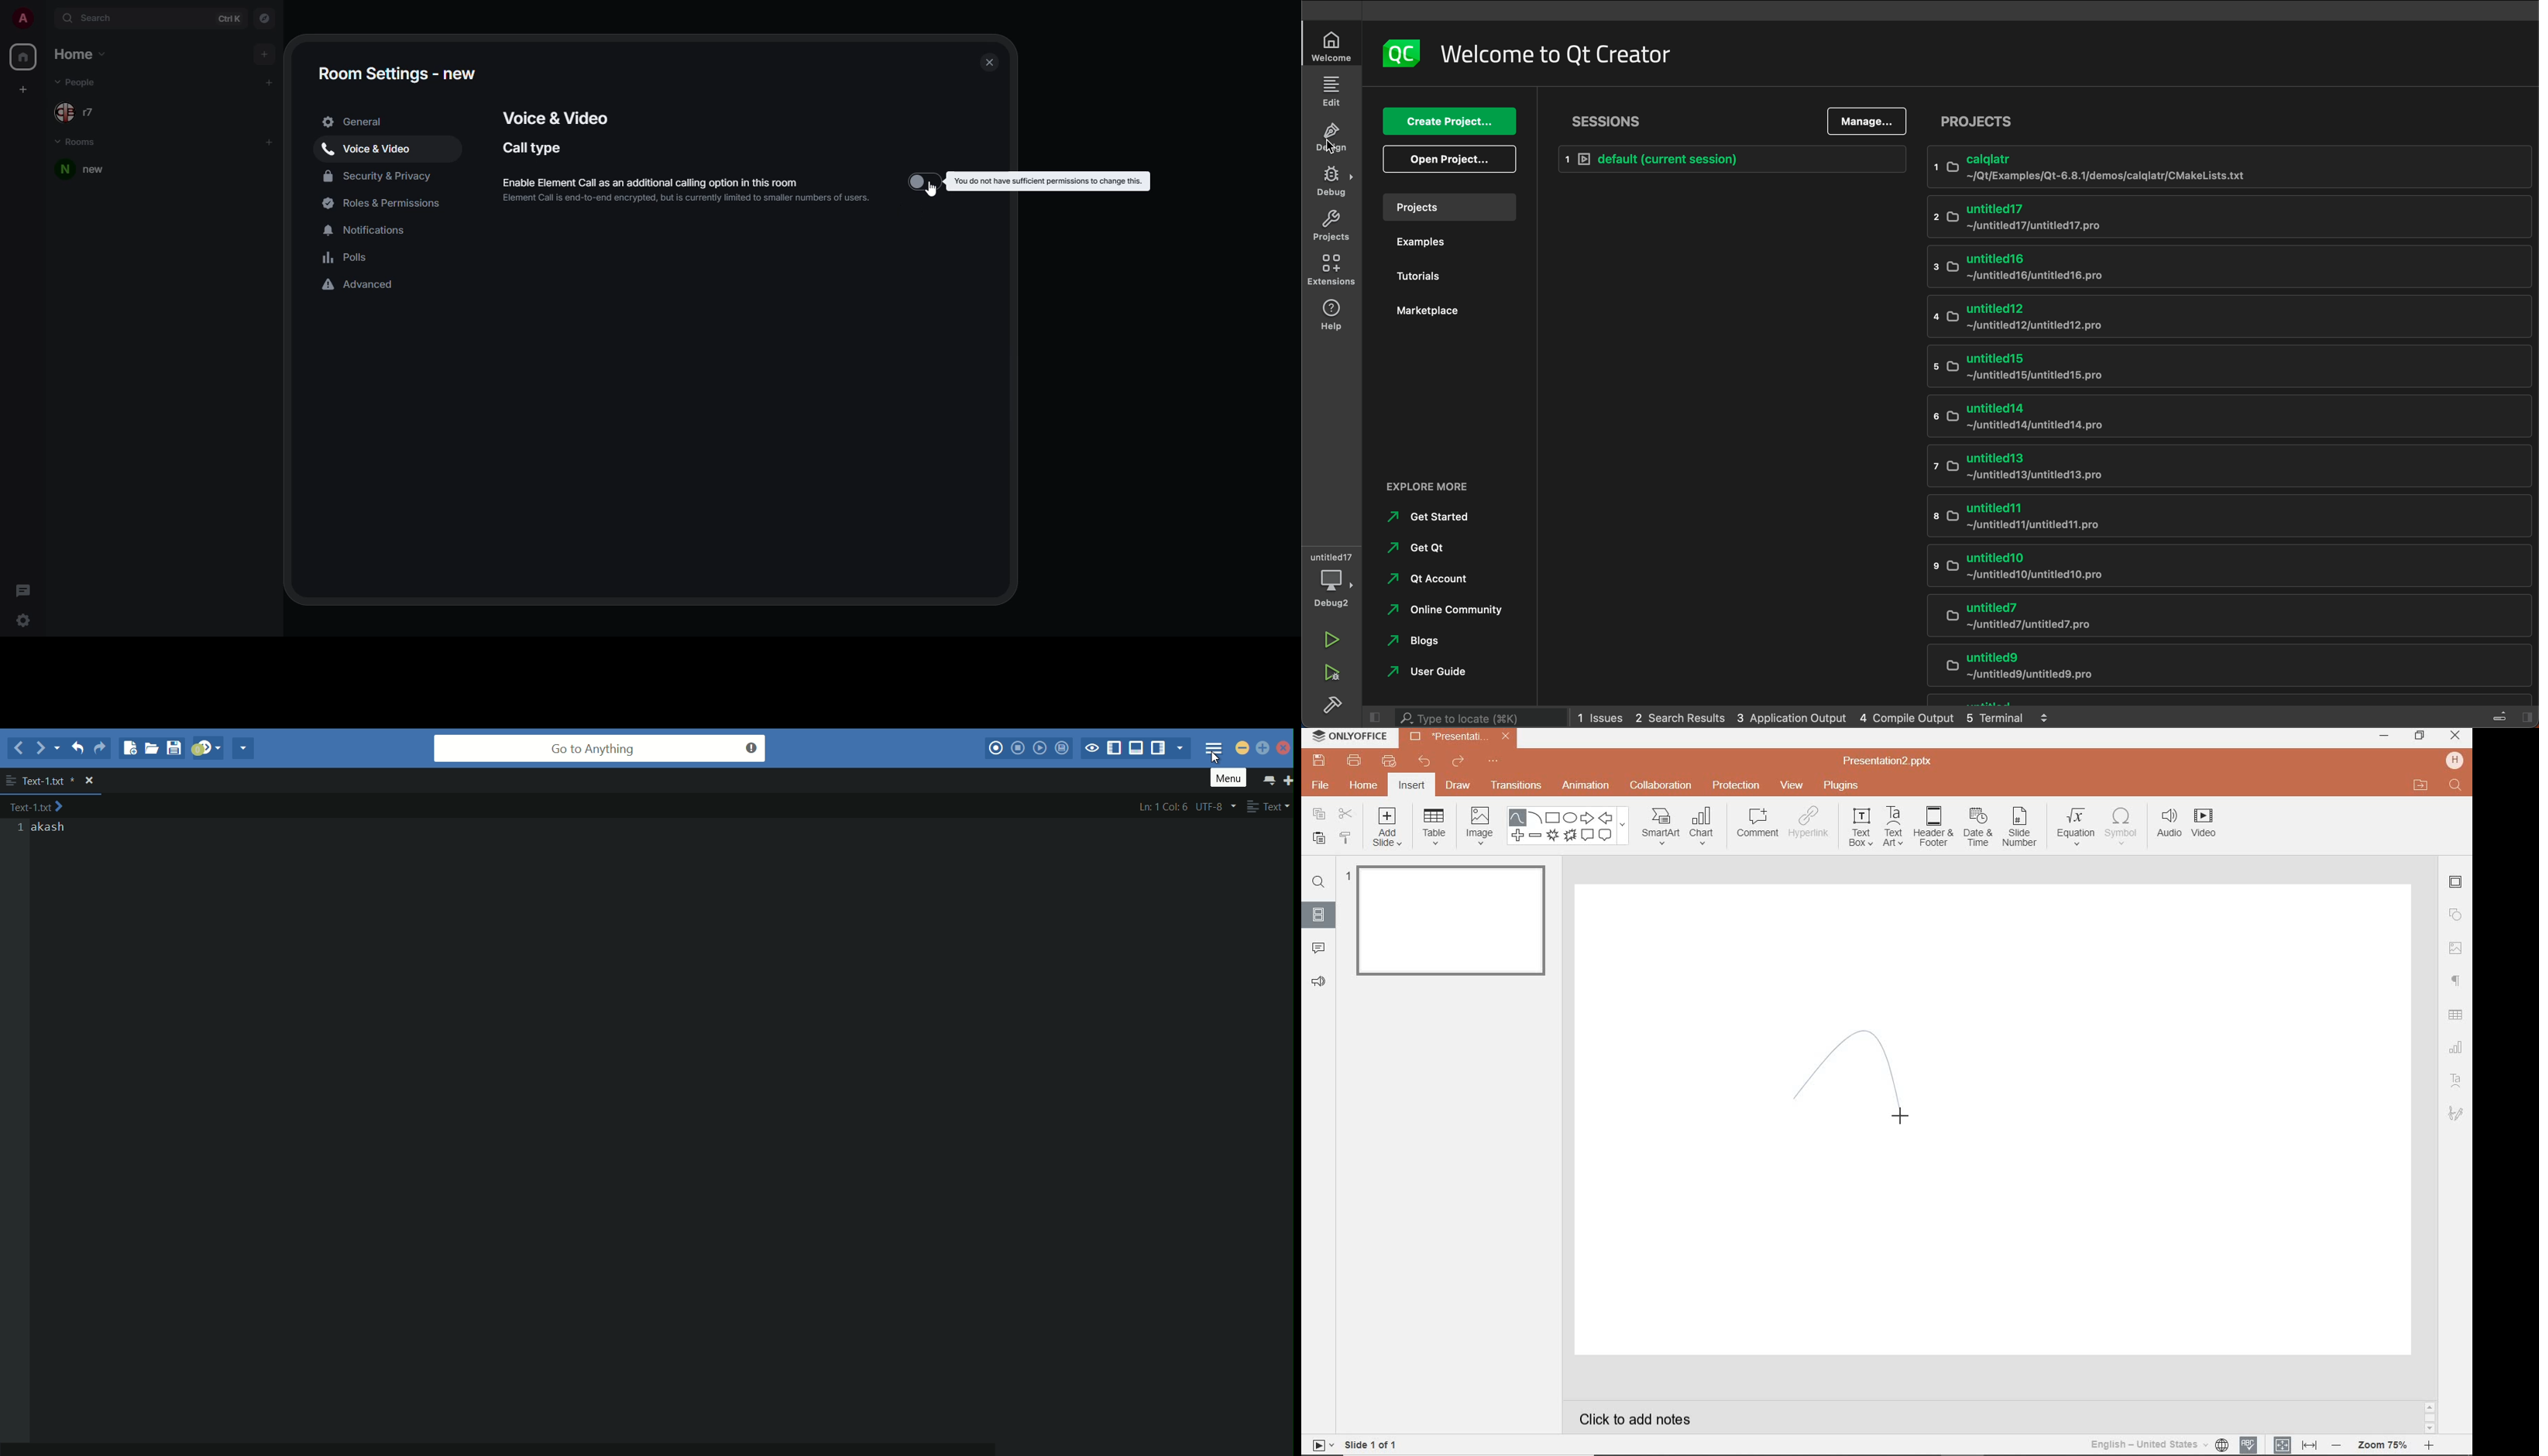  Describe the element at coordinates (1412, 786) in the screenshot. I see `INSERT` at that location.